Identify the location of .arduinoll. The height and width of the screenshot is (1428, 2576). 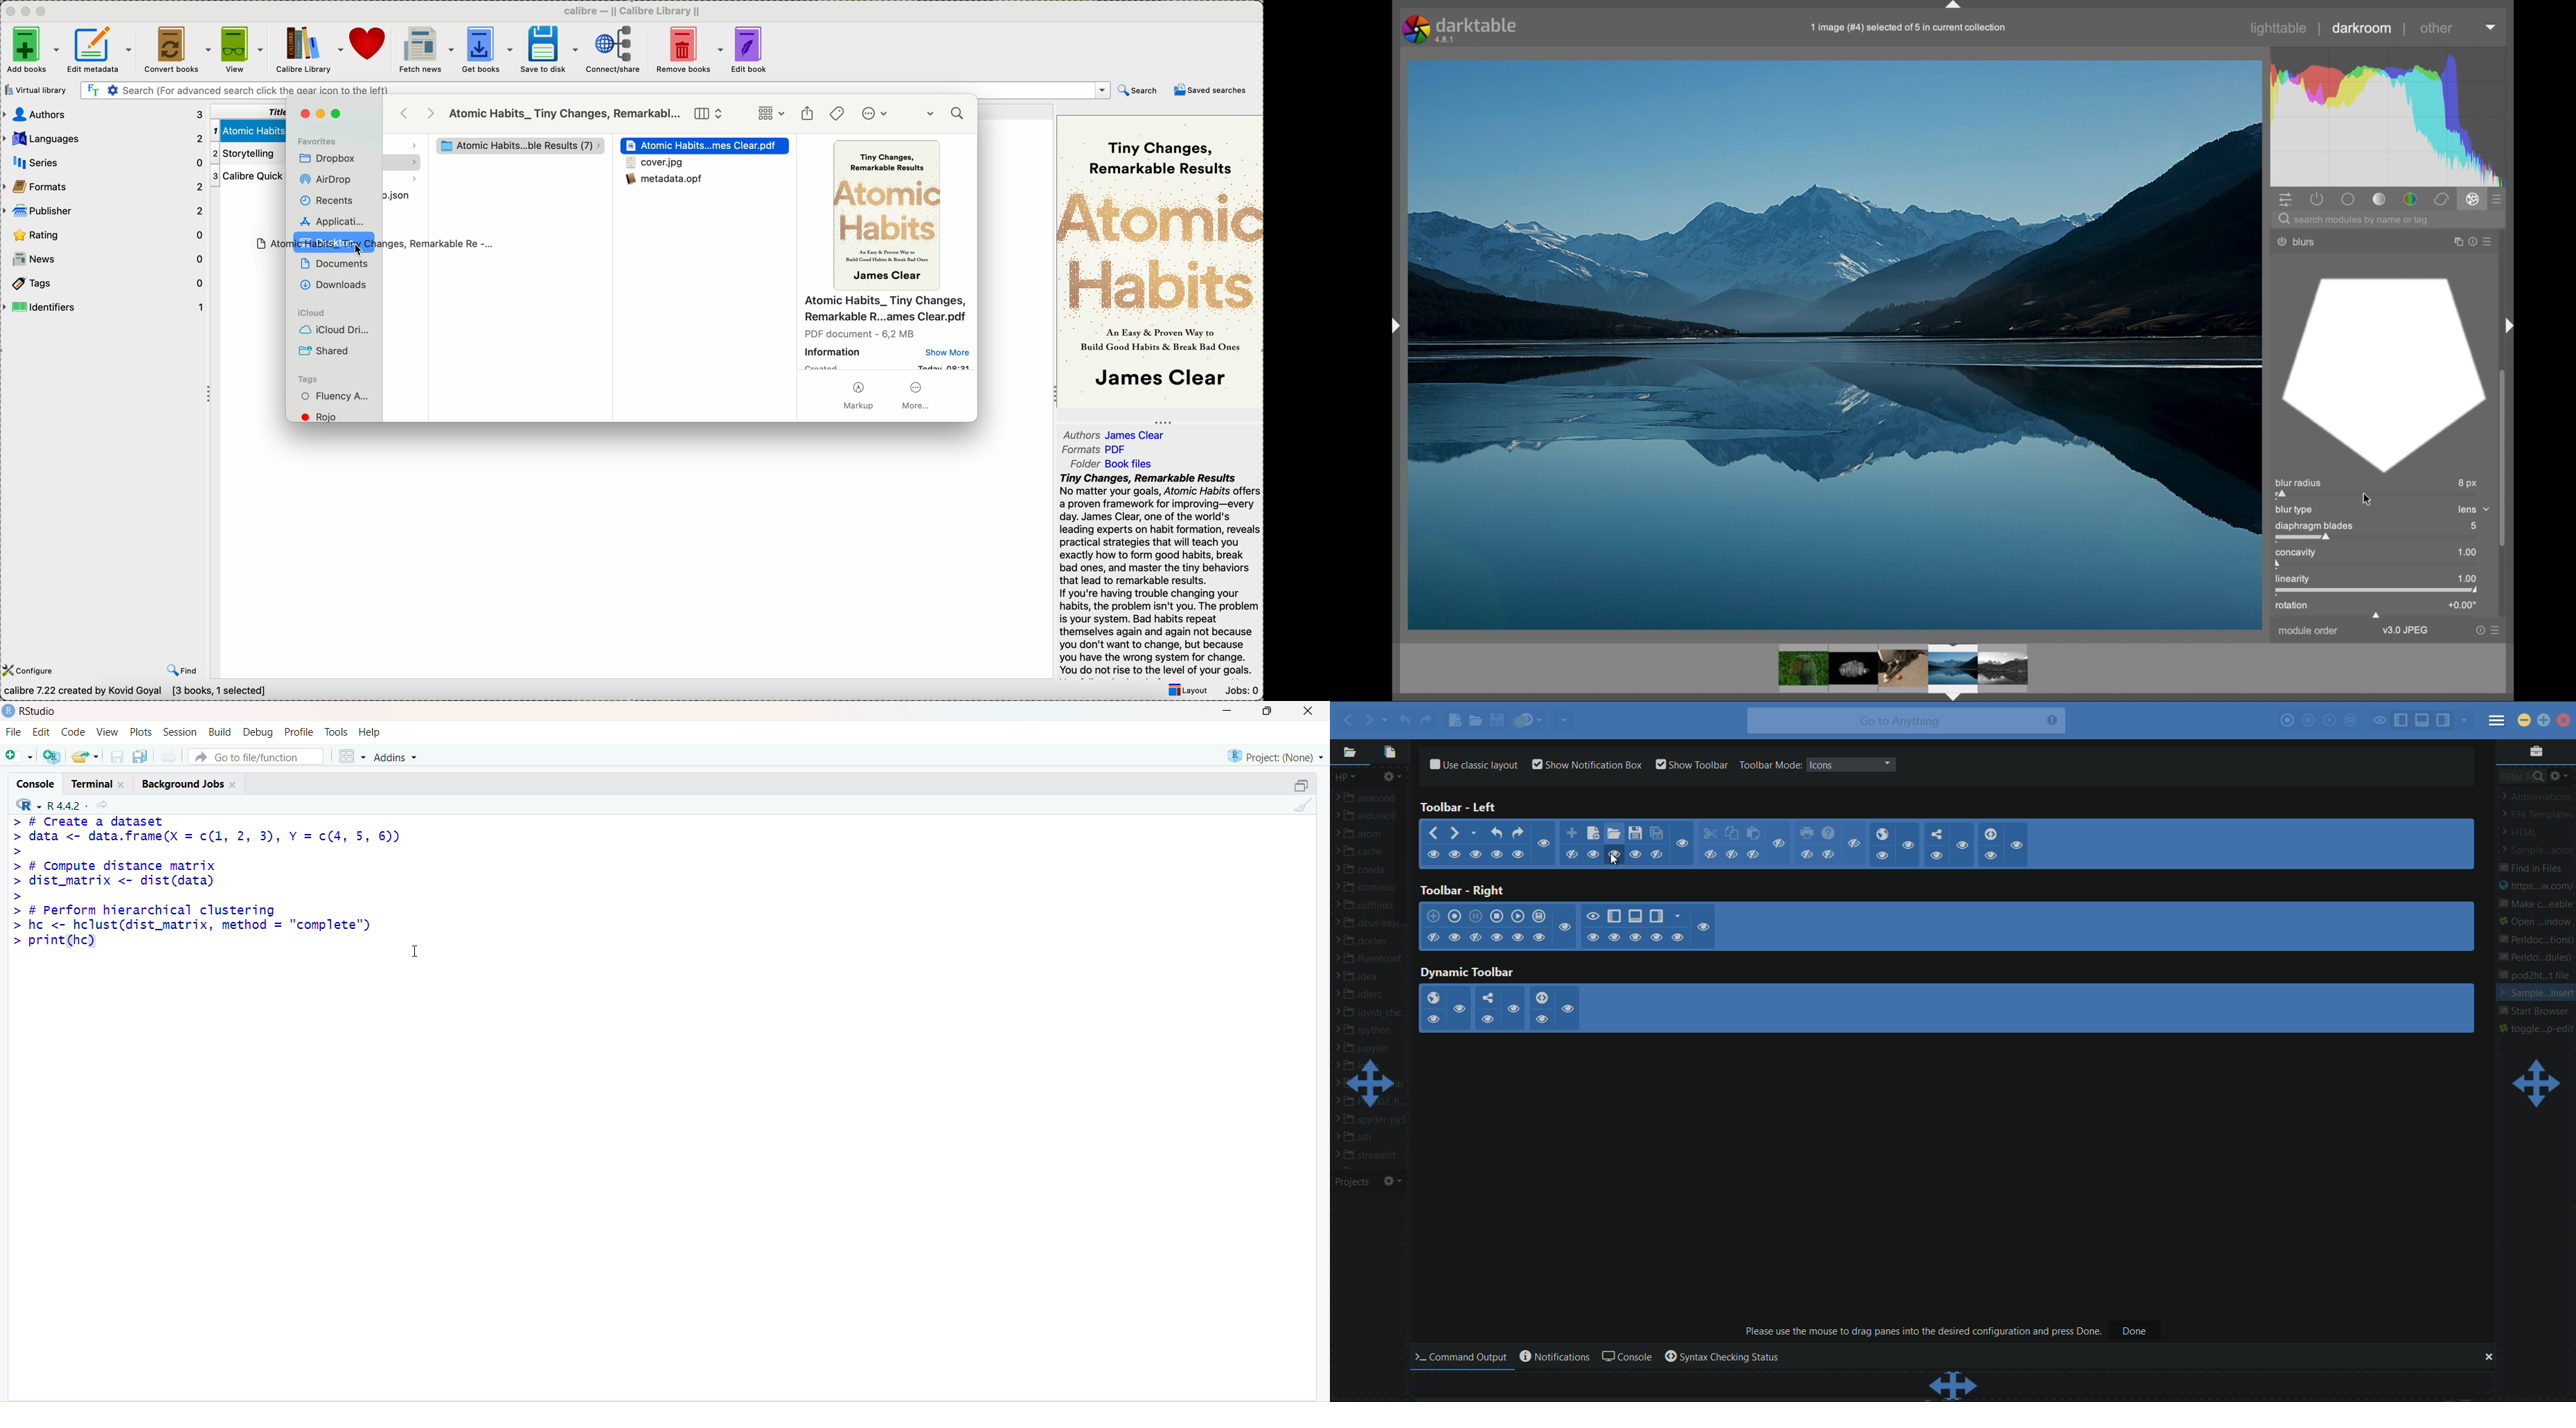
(1372, 818).